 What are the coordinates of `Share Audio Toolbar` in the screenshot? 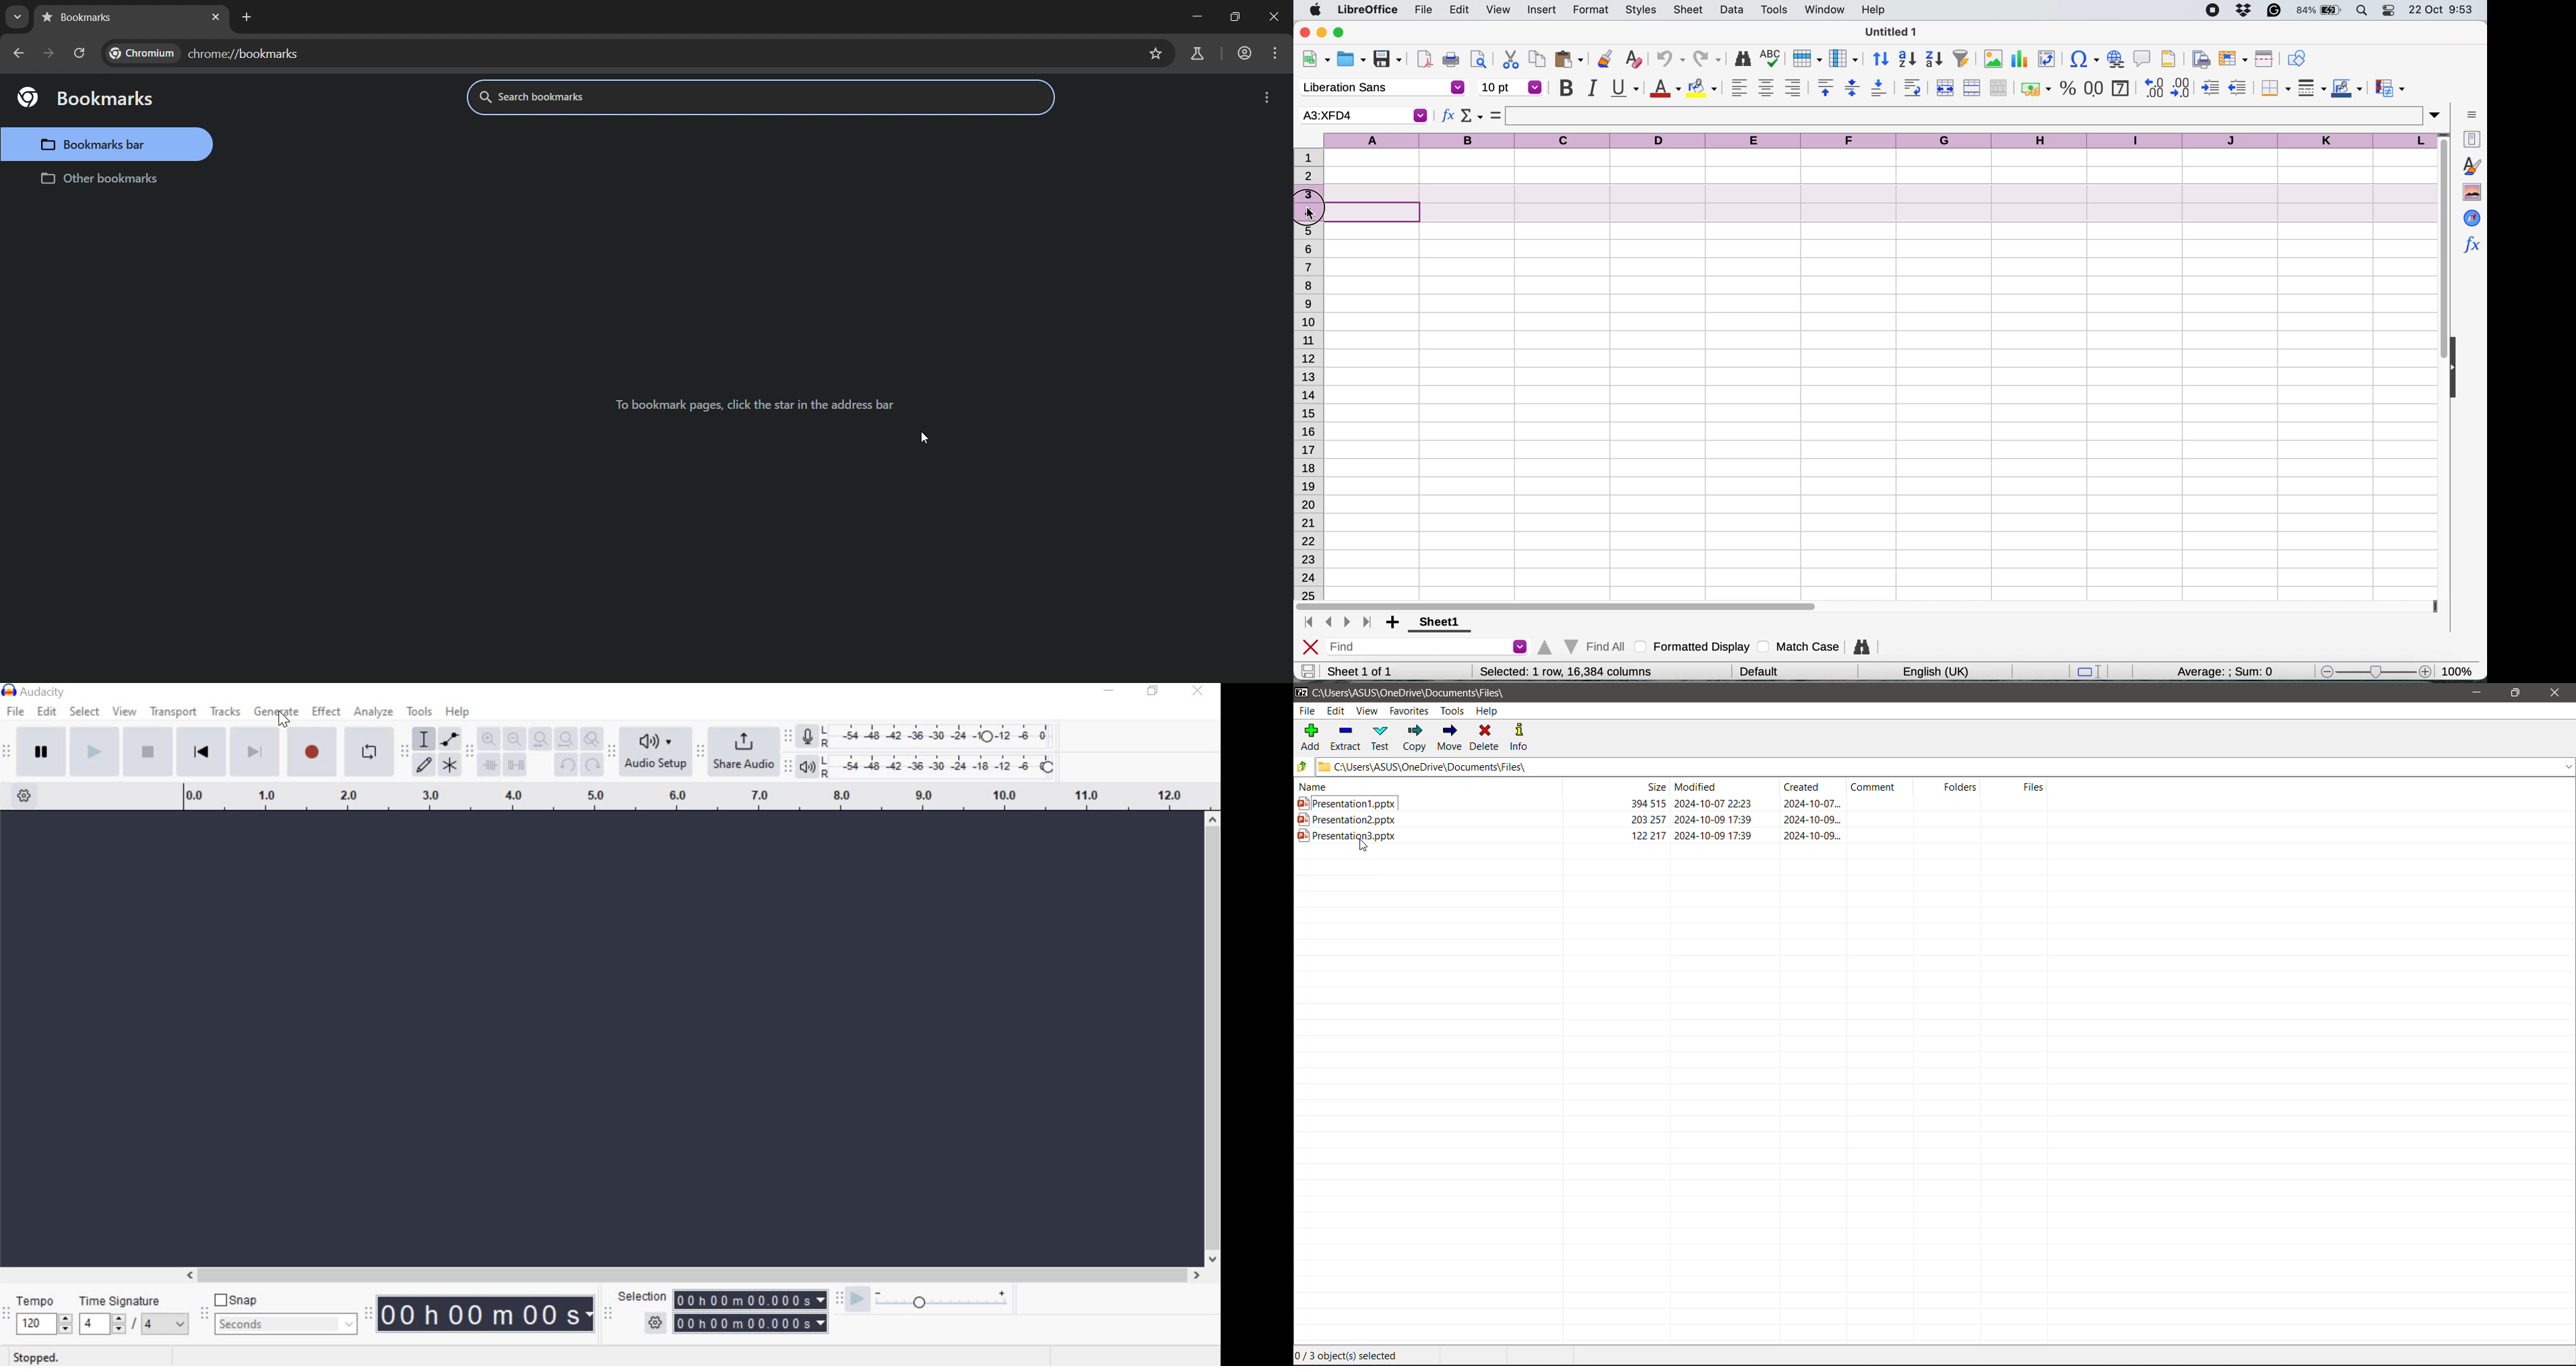 It's located at (699, 751).